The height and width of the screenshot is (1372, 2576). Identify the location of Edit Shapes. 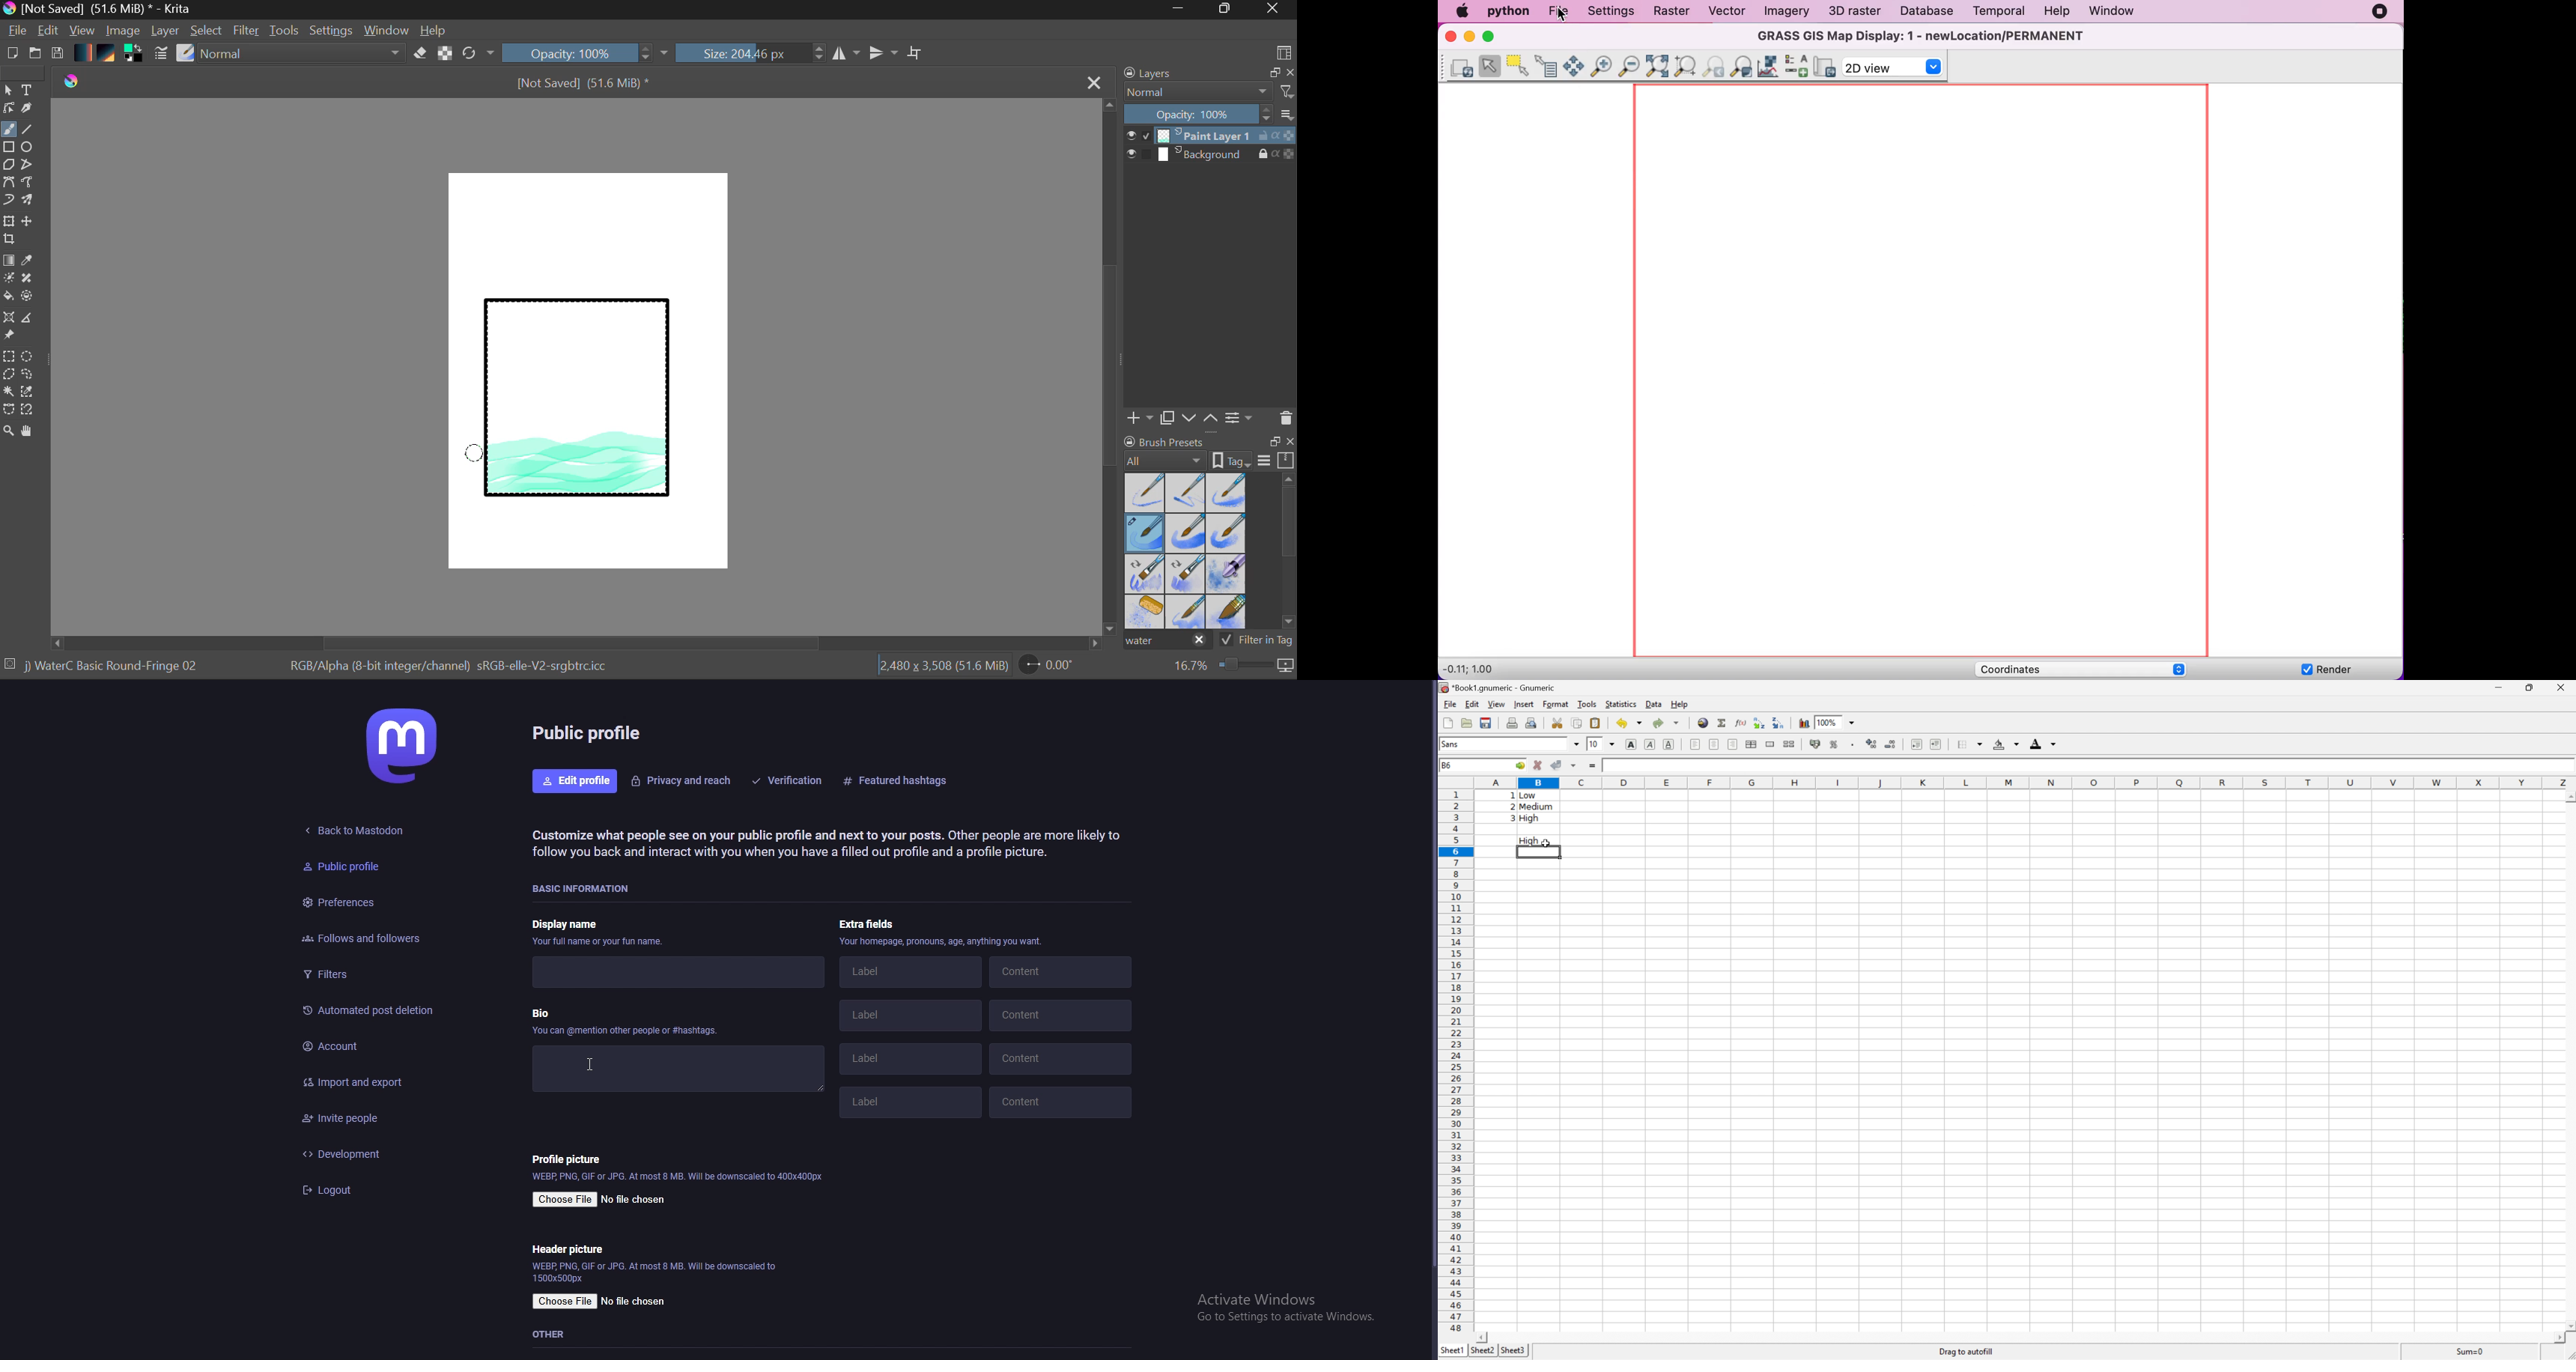
(8, 110).